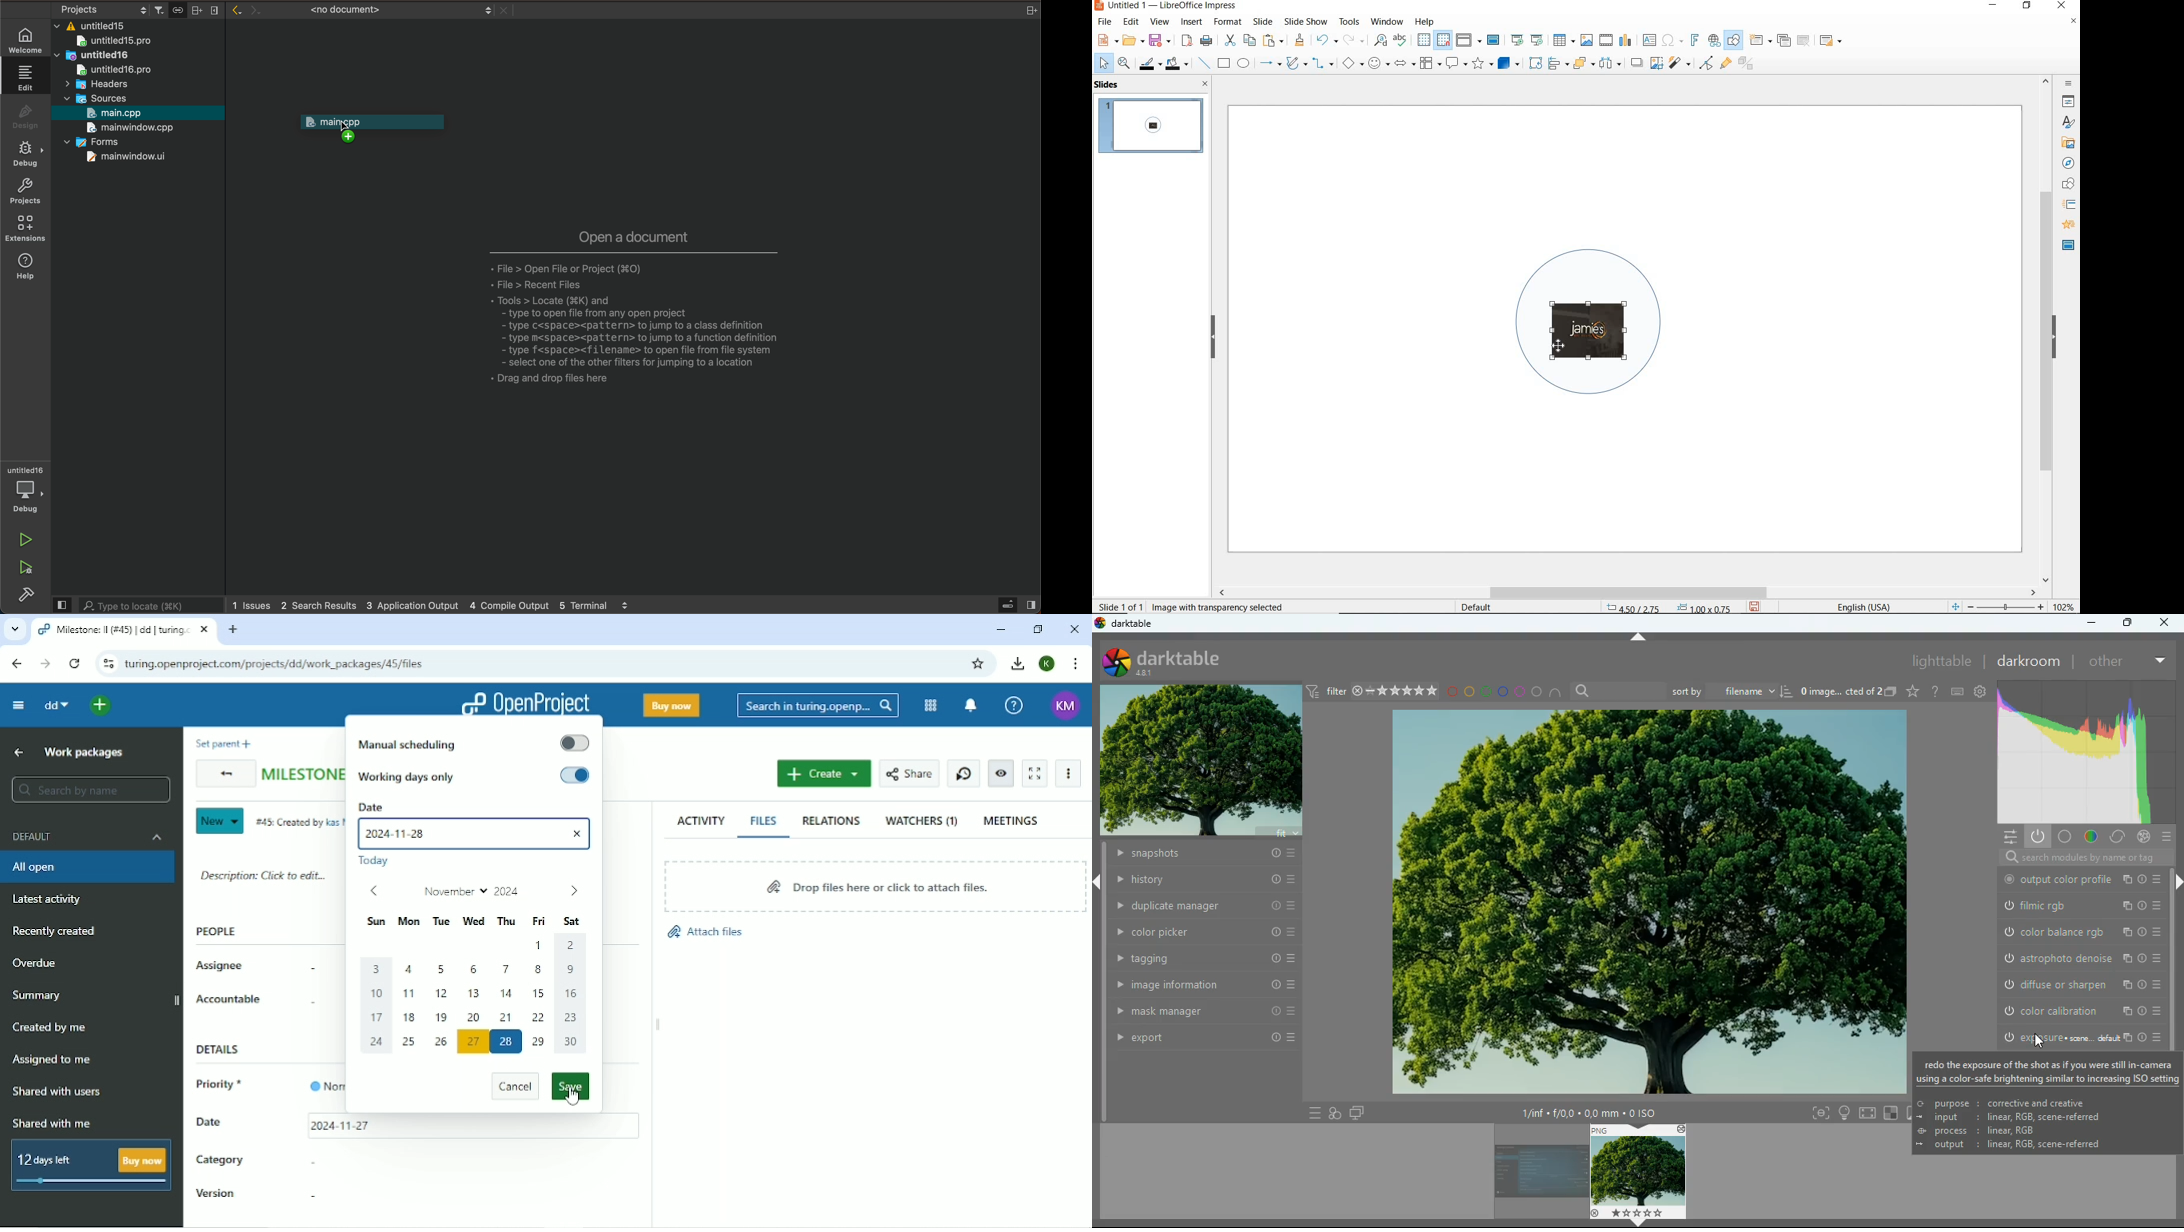  I want to click on color balance rgb, so click(2078, 932).